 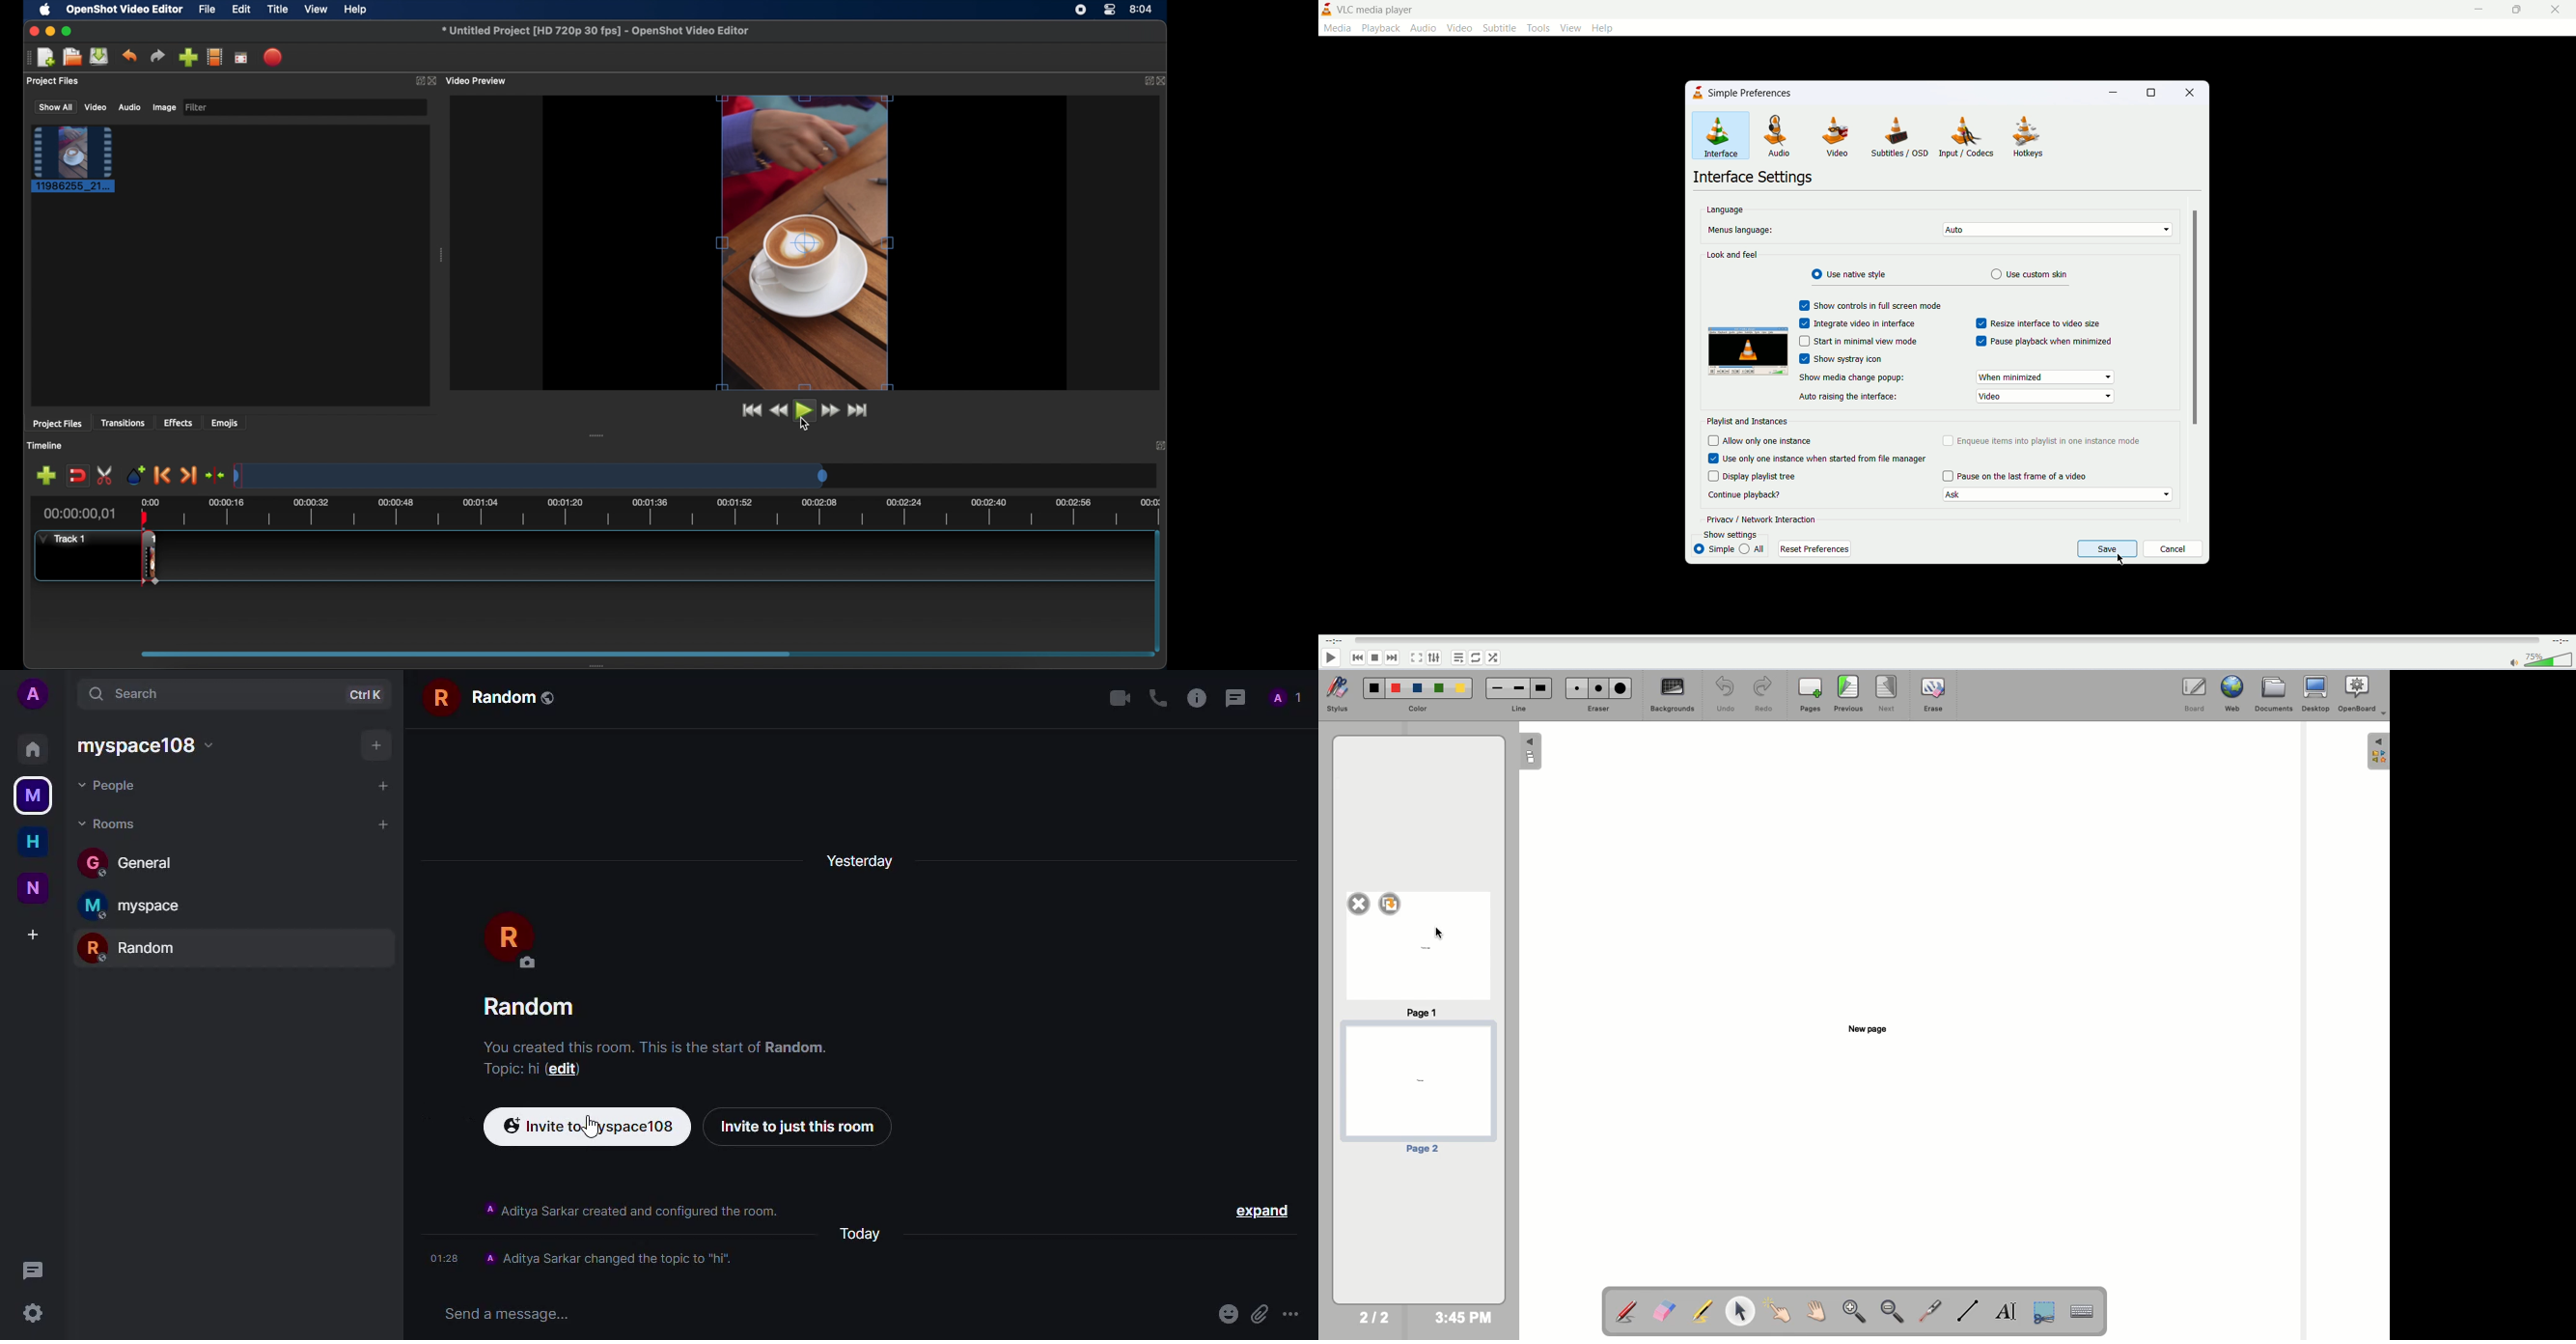 What do you see at coordinates (2007, 1313) in the screenshot?
I see `Write text` at bounding box center [2007, 1313].